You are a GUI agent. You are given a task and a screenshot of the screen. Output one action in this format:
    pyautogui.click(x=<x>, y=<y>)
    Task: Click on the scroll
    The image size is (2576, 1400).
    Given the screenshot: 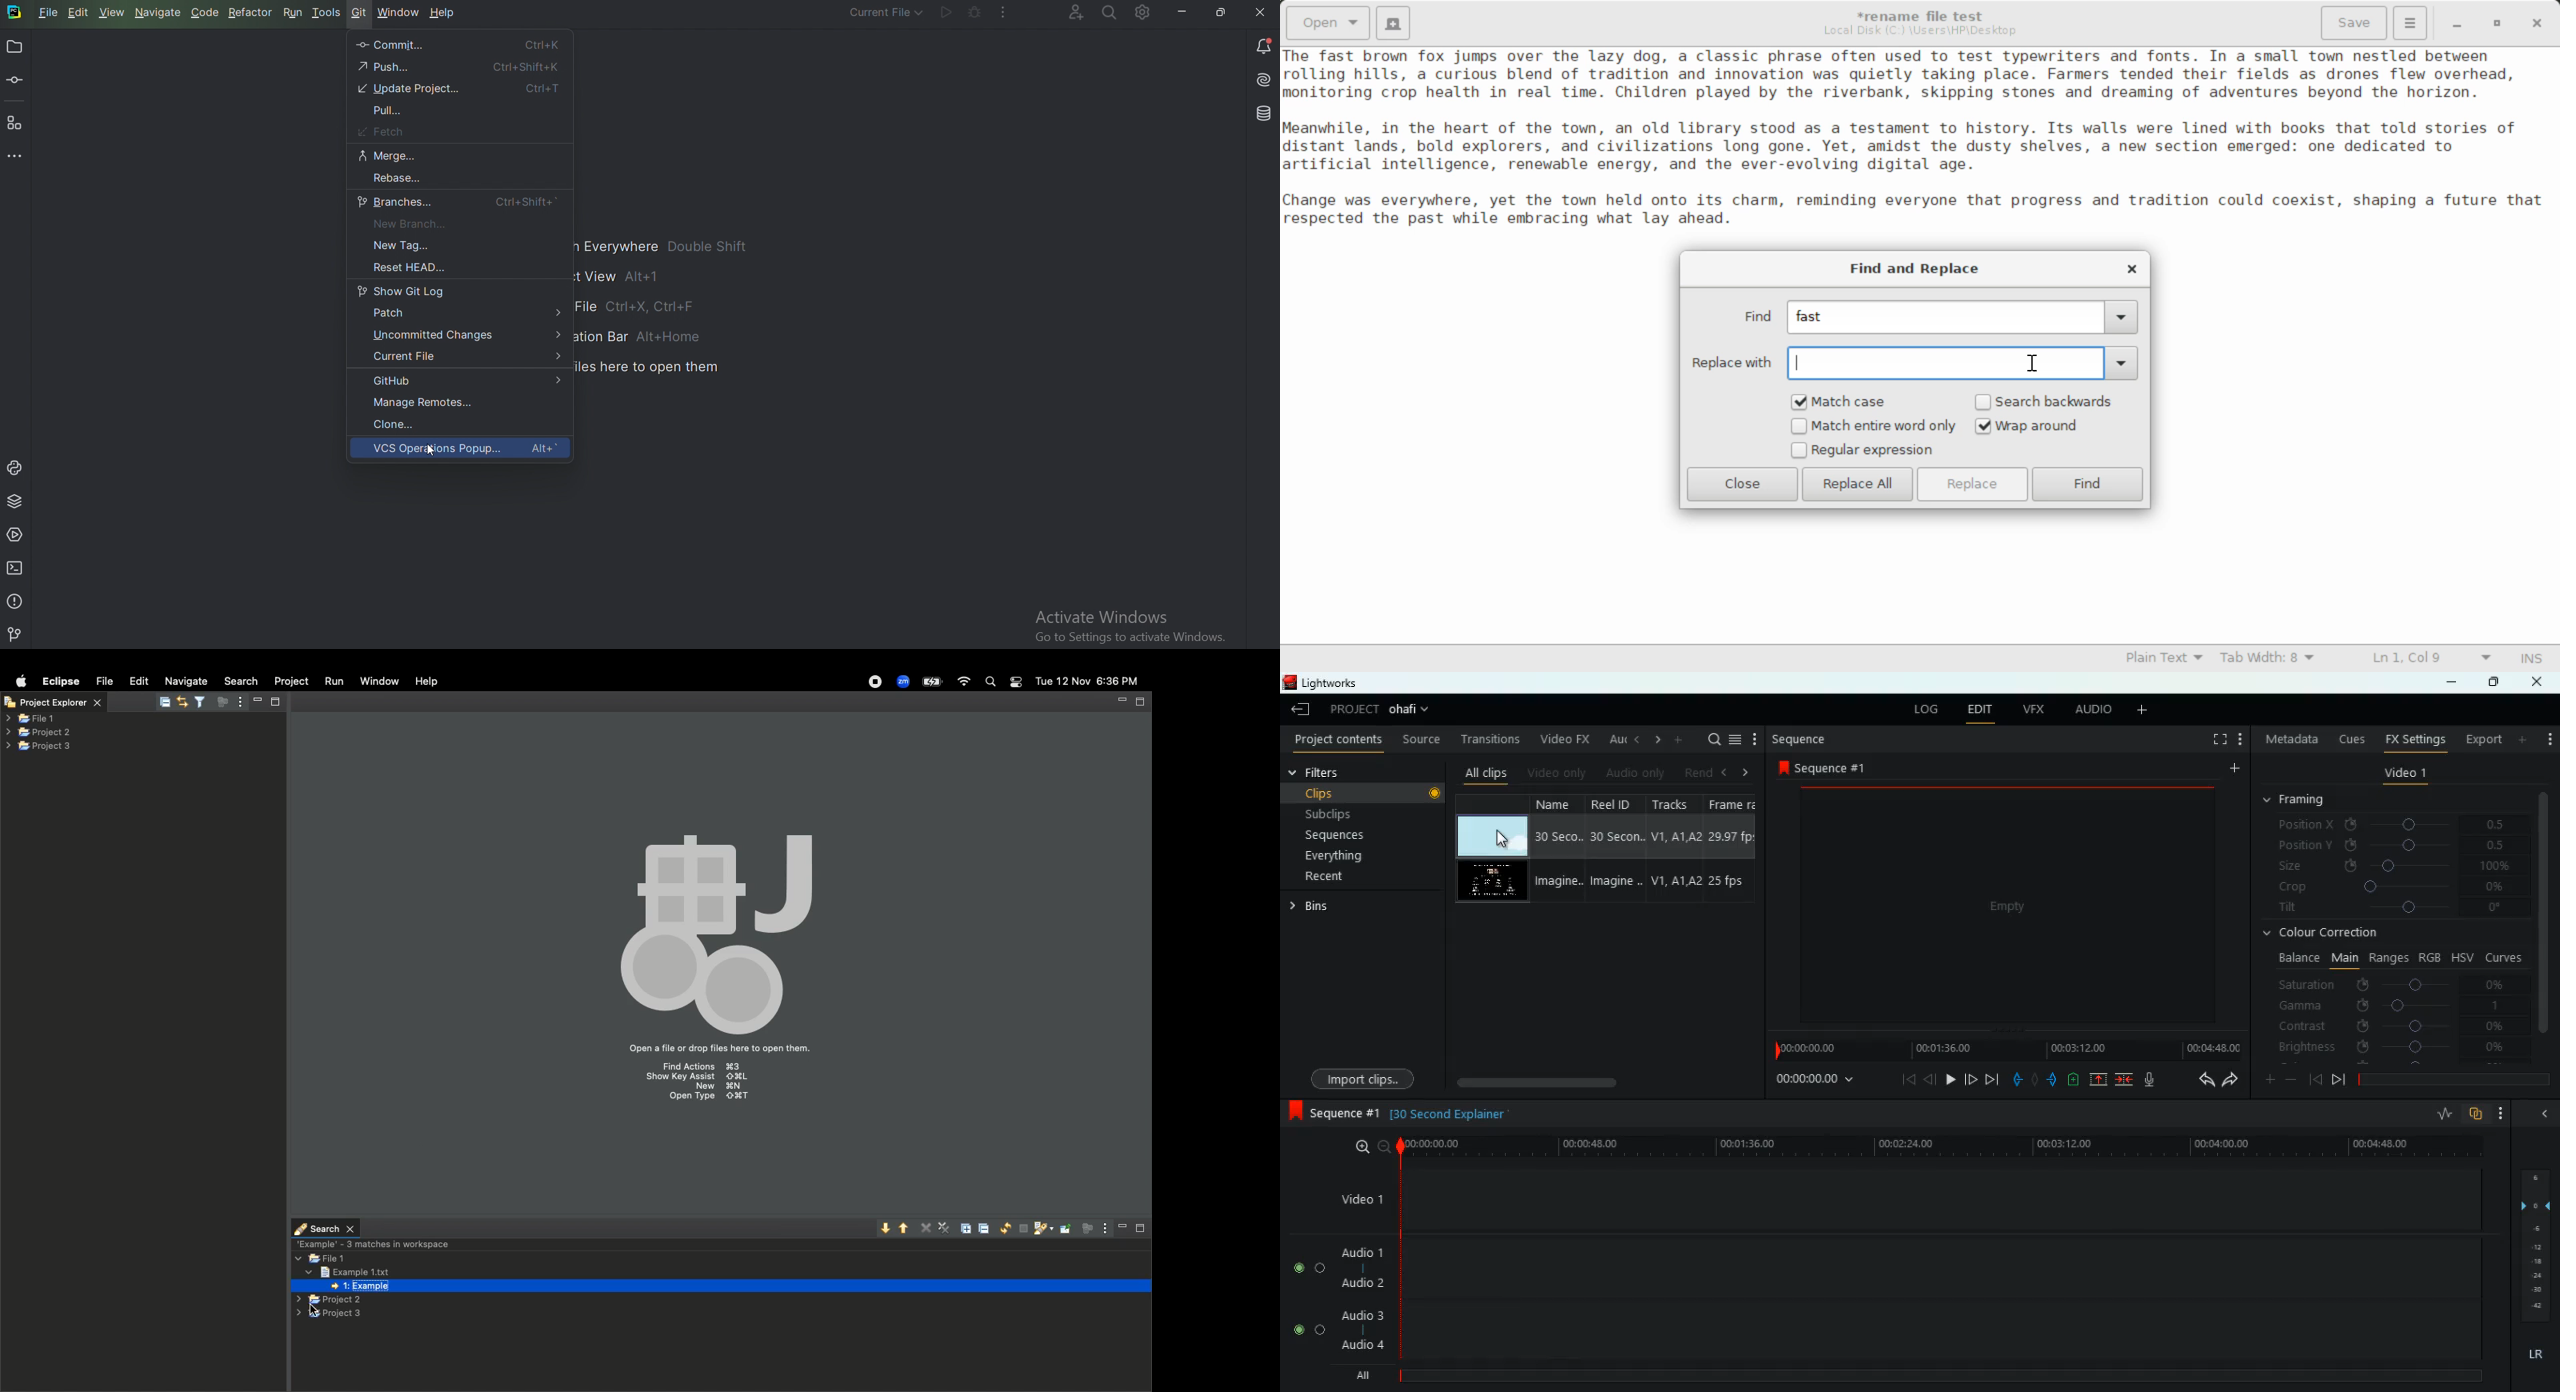 What is the action you would take?
    pyautogui.click(x=1580, y=1079)
    